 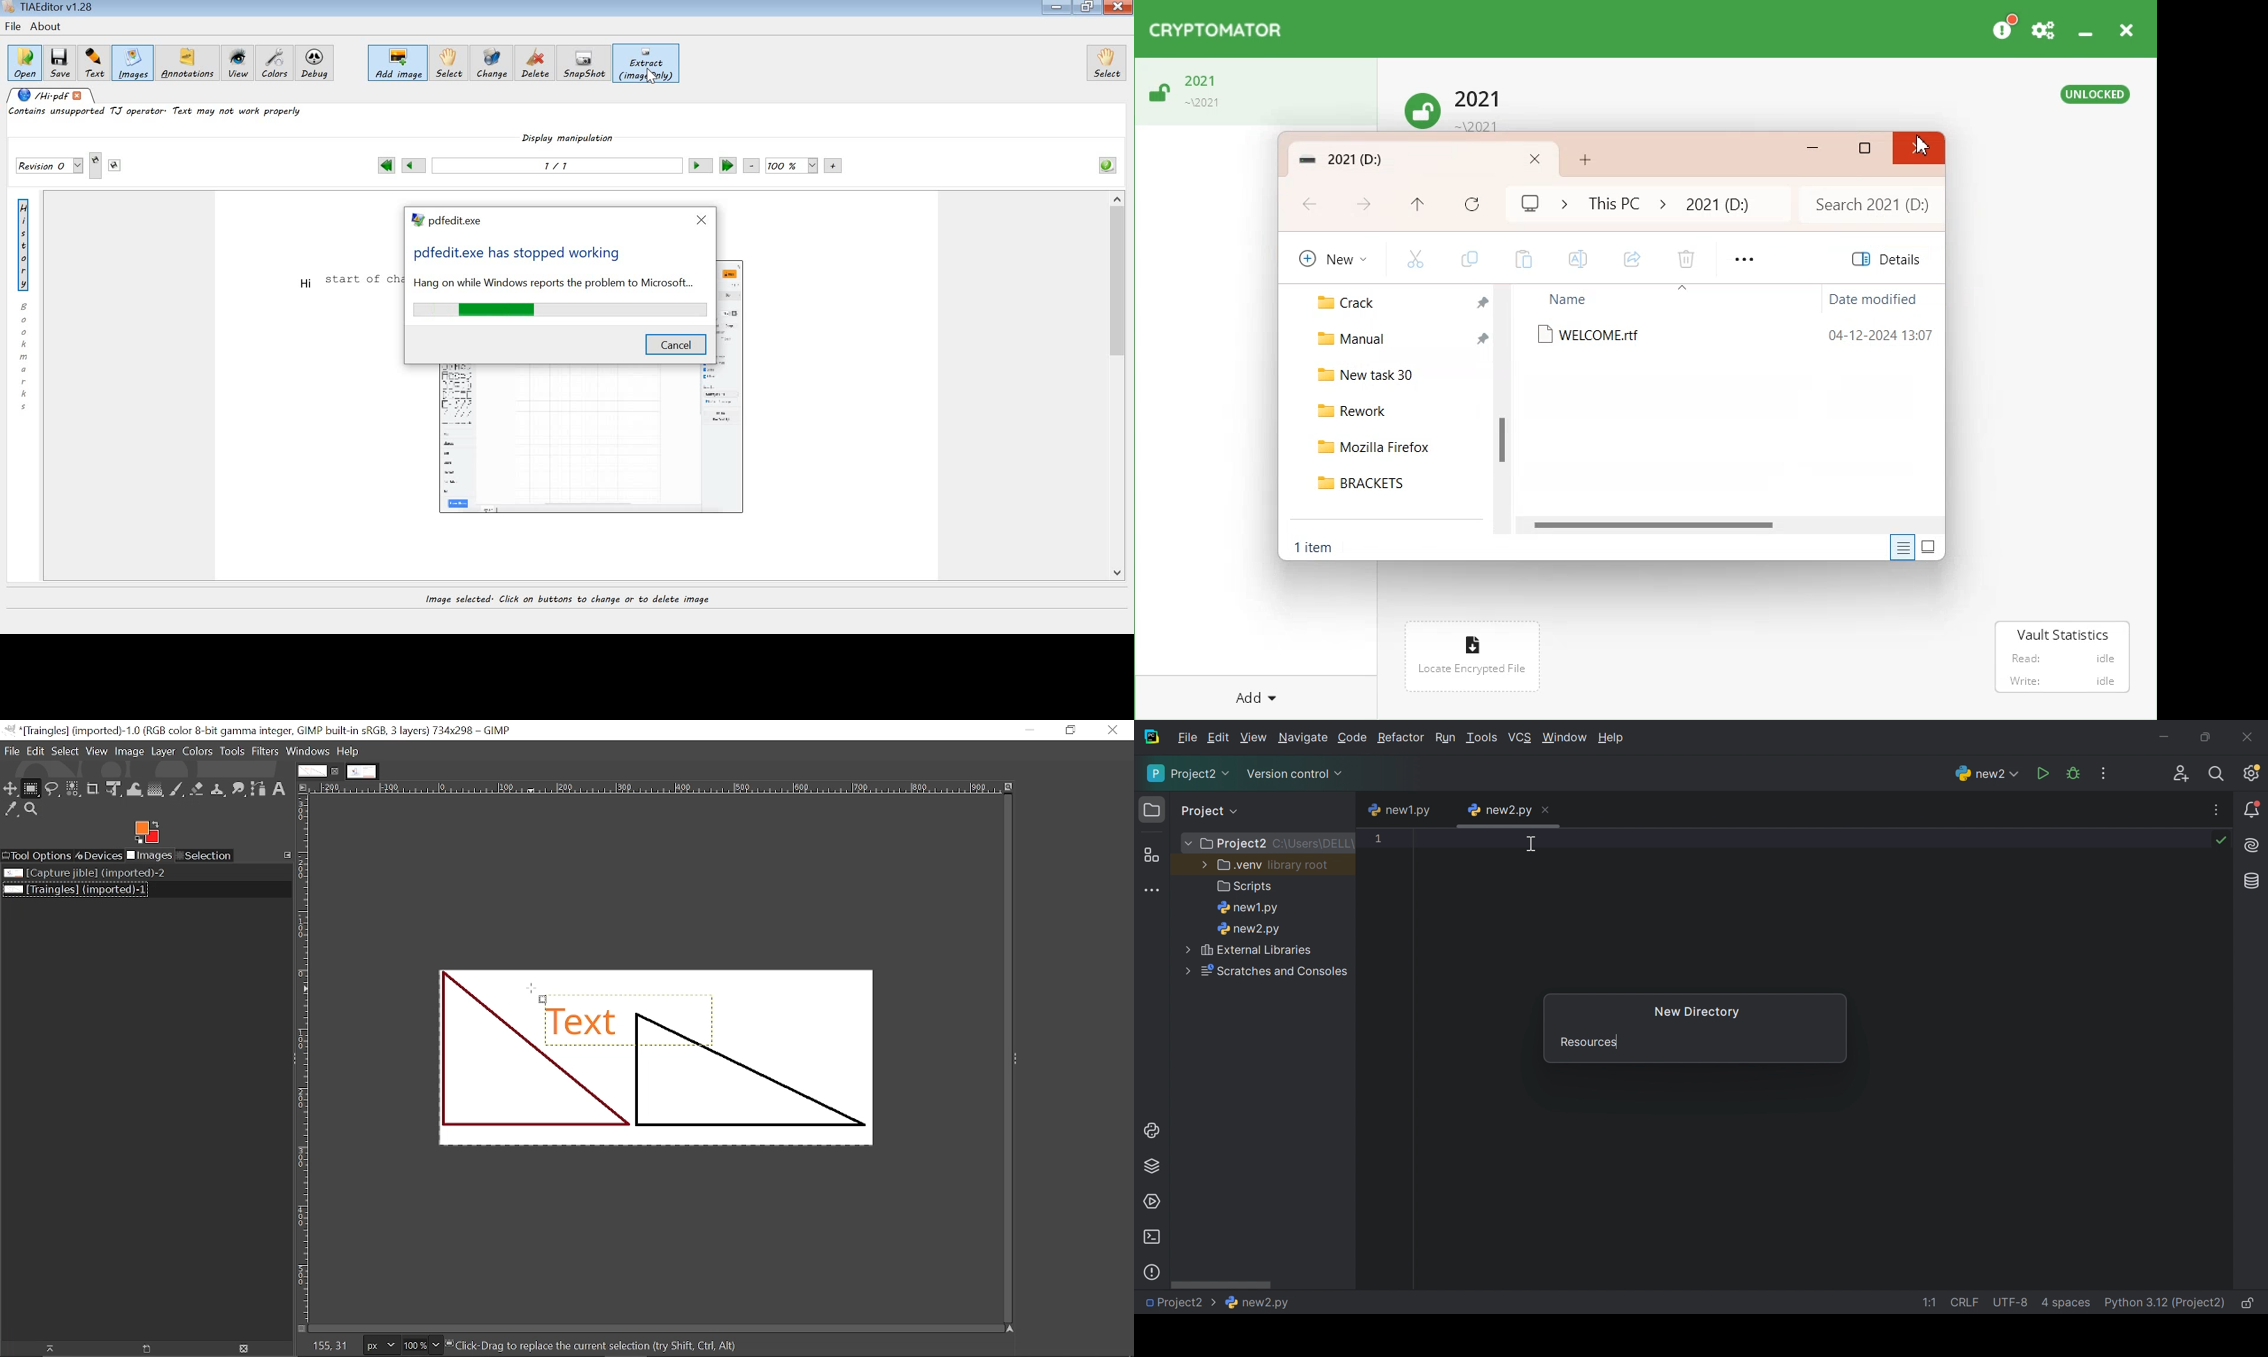 I want to click on Python Packages, so click(x=1152, y=1168).